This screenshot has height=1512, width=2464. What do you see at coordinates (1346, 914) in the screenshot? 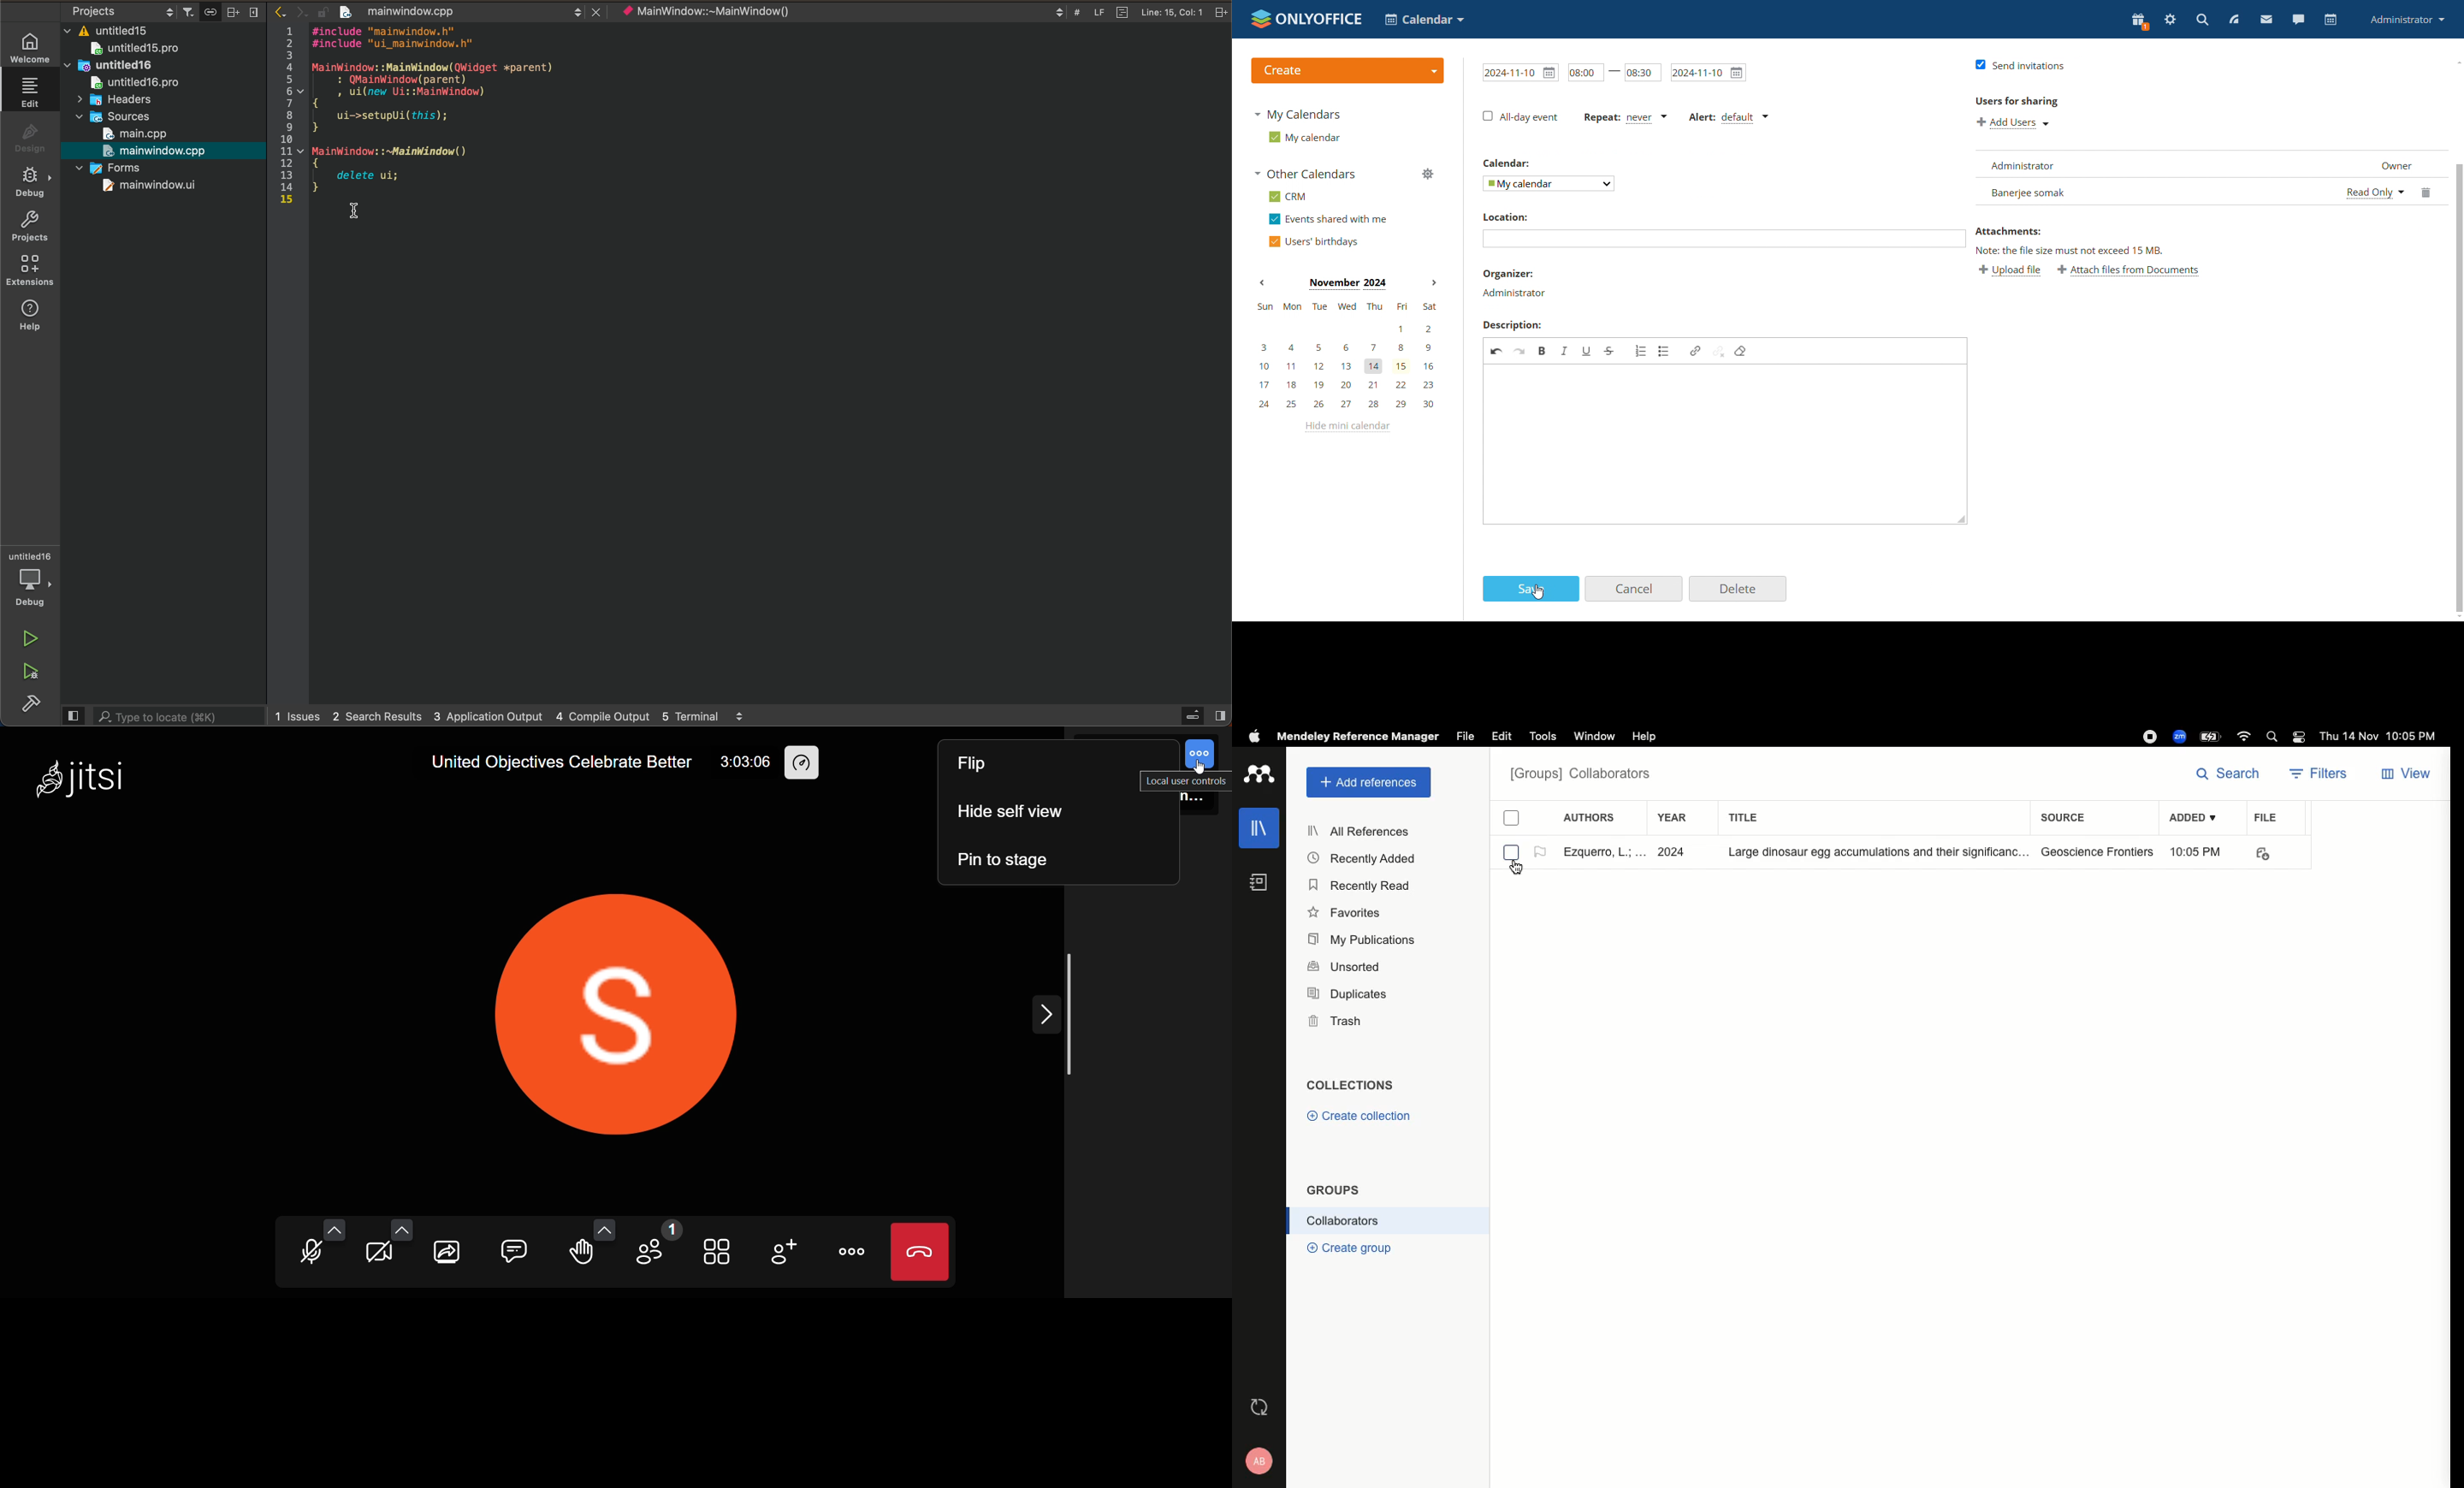
I see `Favorites` at bounding box center [1346, 914].